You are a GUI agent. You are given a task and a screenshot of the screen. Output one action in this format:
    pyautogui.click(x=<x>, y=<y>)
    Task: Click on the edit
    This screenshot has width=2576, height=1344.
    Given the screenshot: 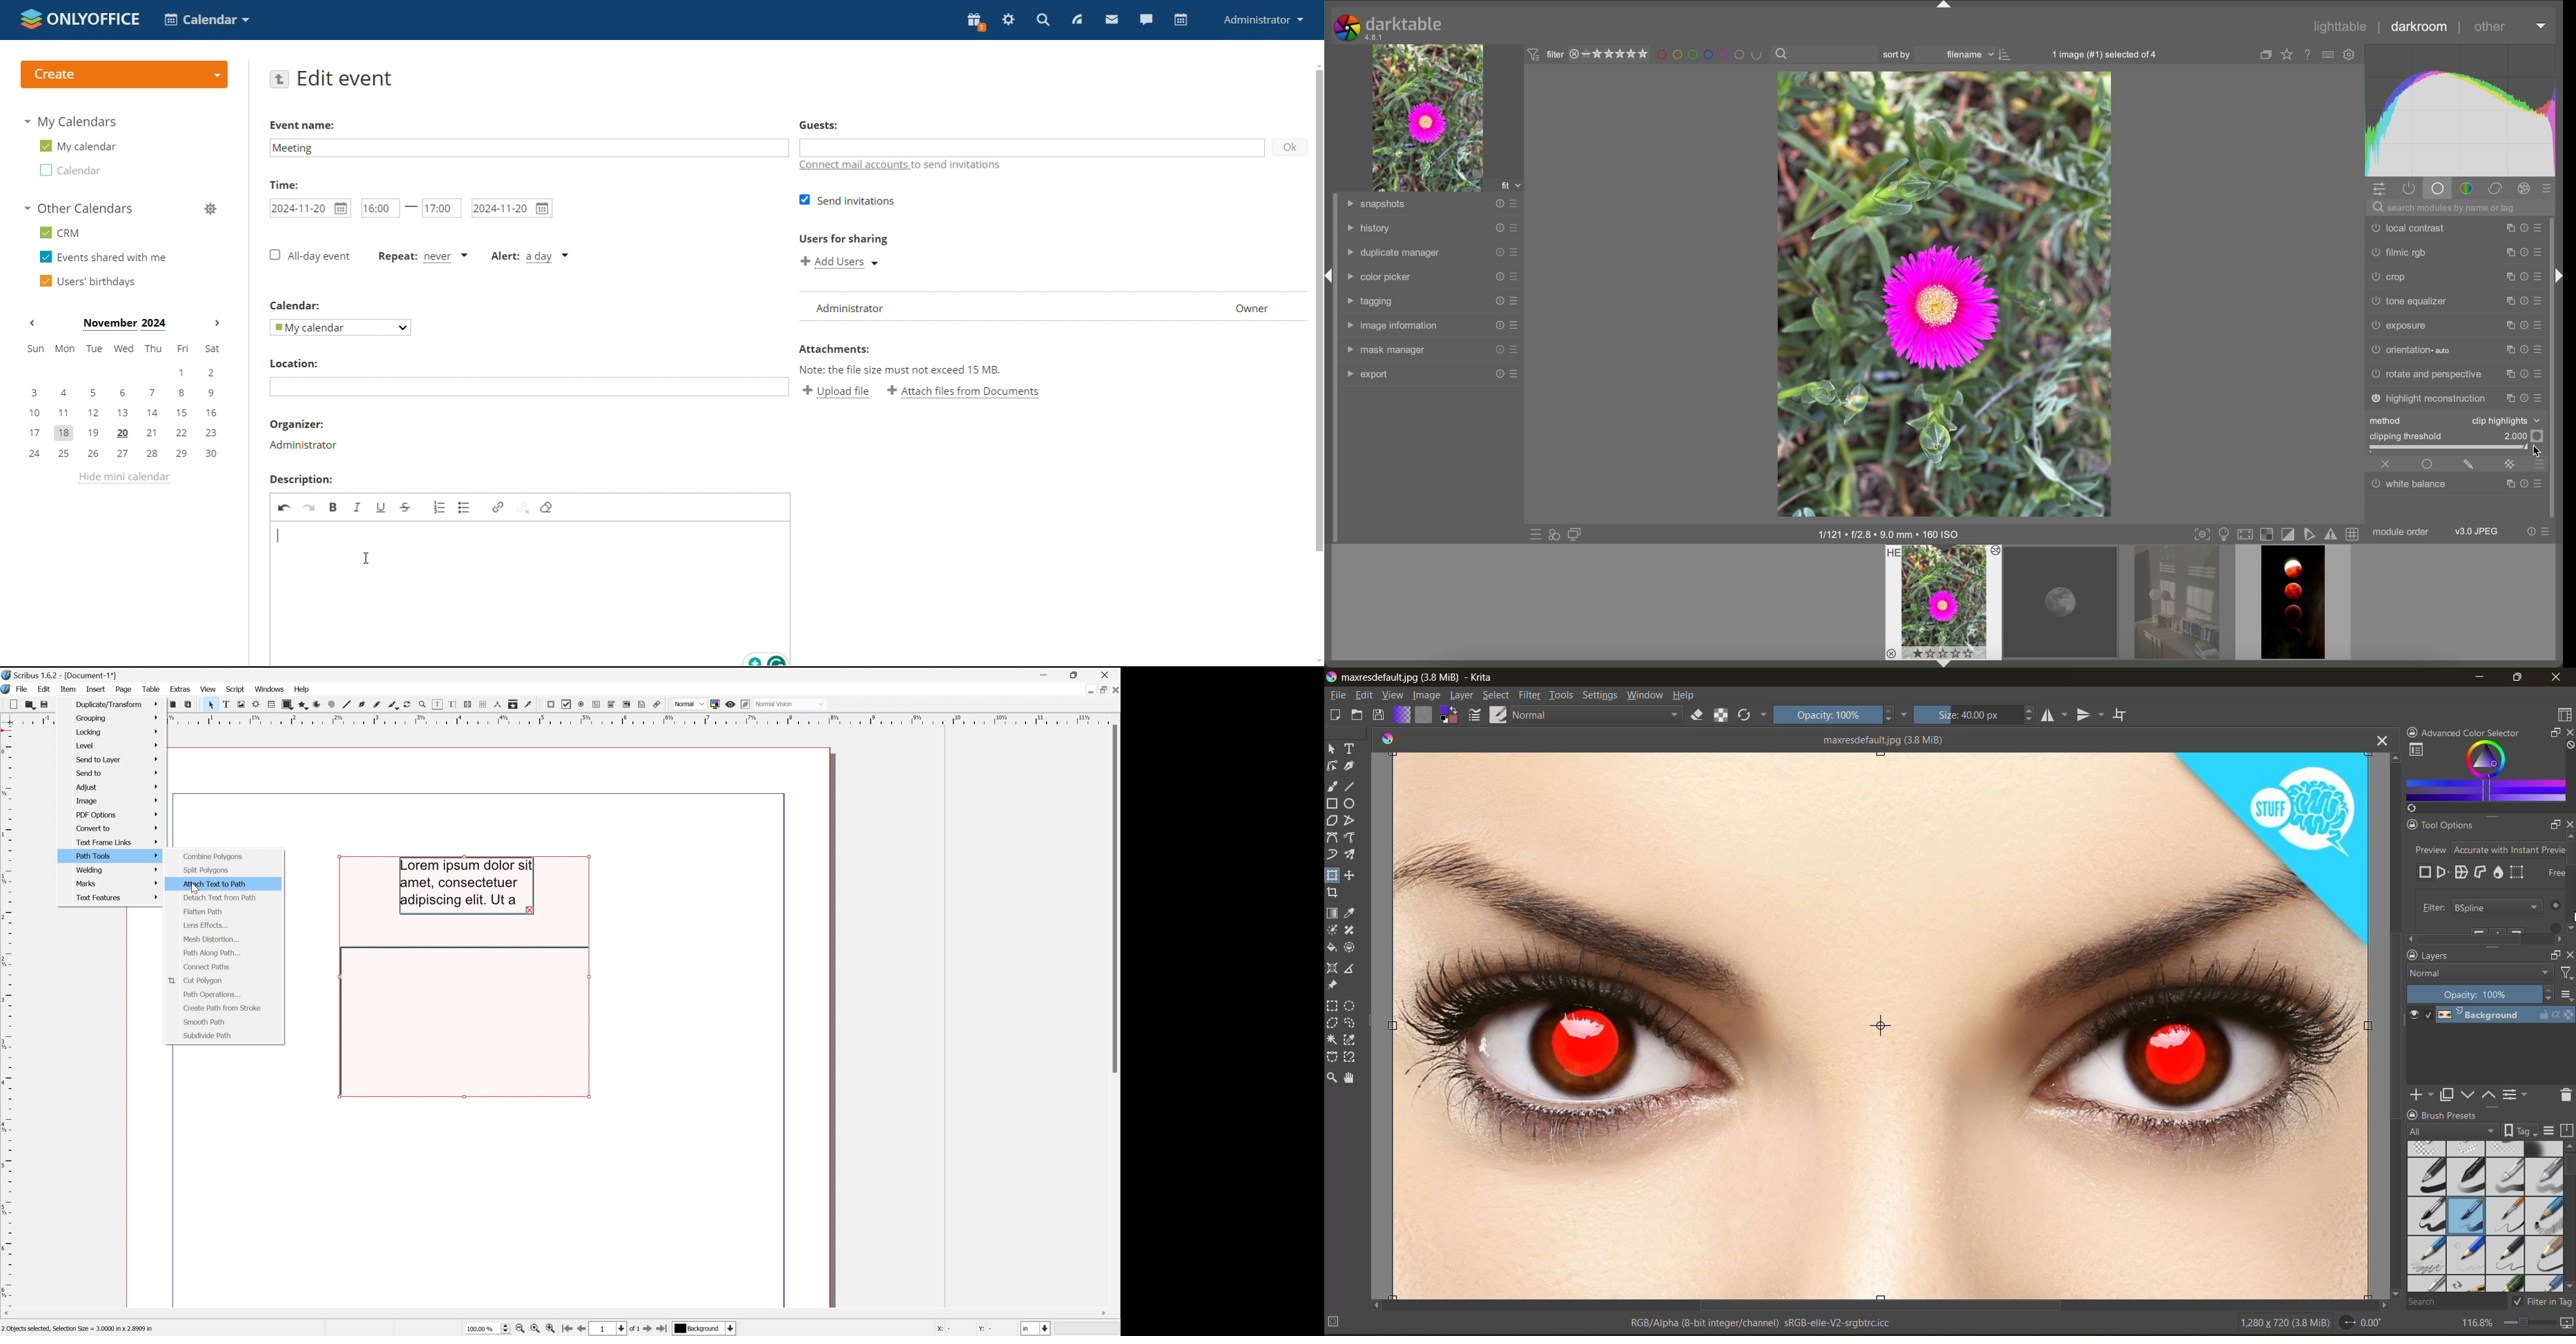 What is the action you would take?
    pyautogui.click(x=2469, y=464)
    